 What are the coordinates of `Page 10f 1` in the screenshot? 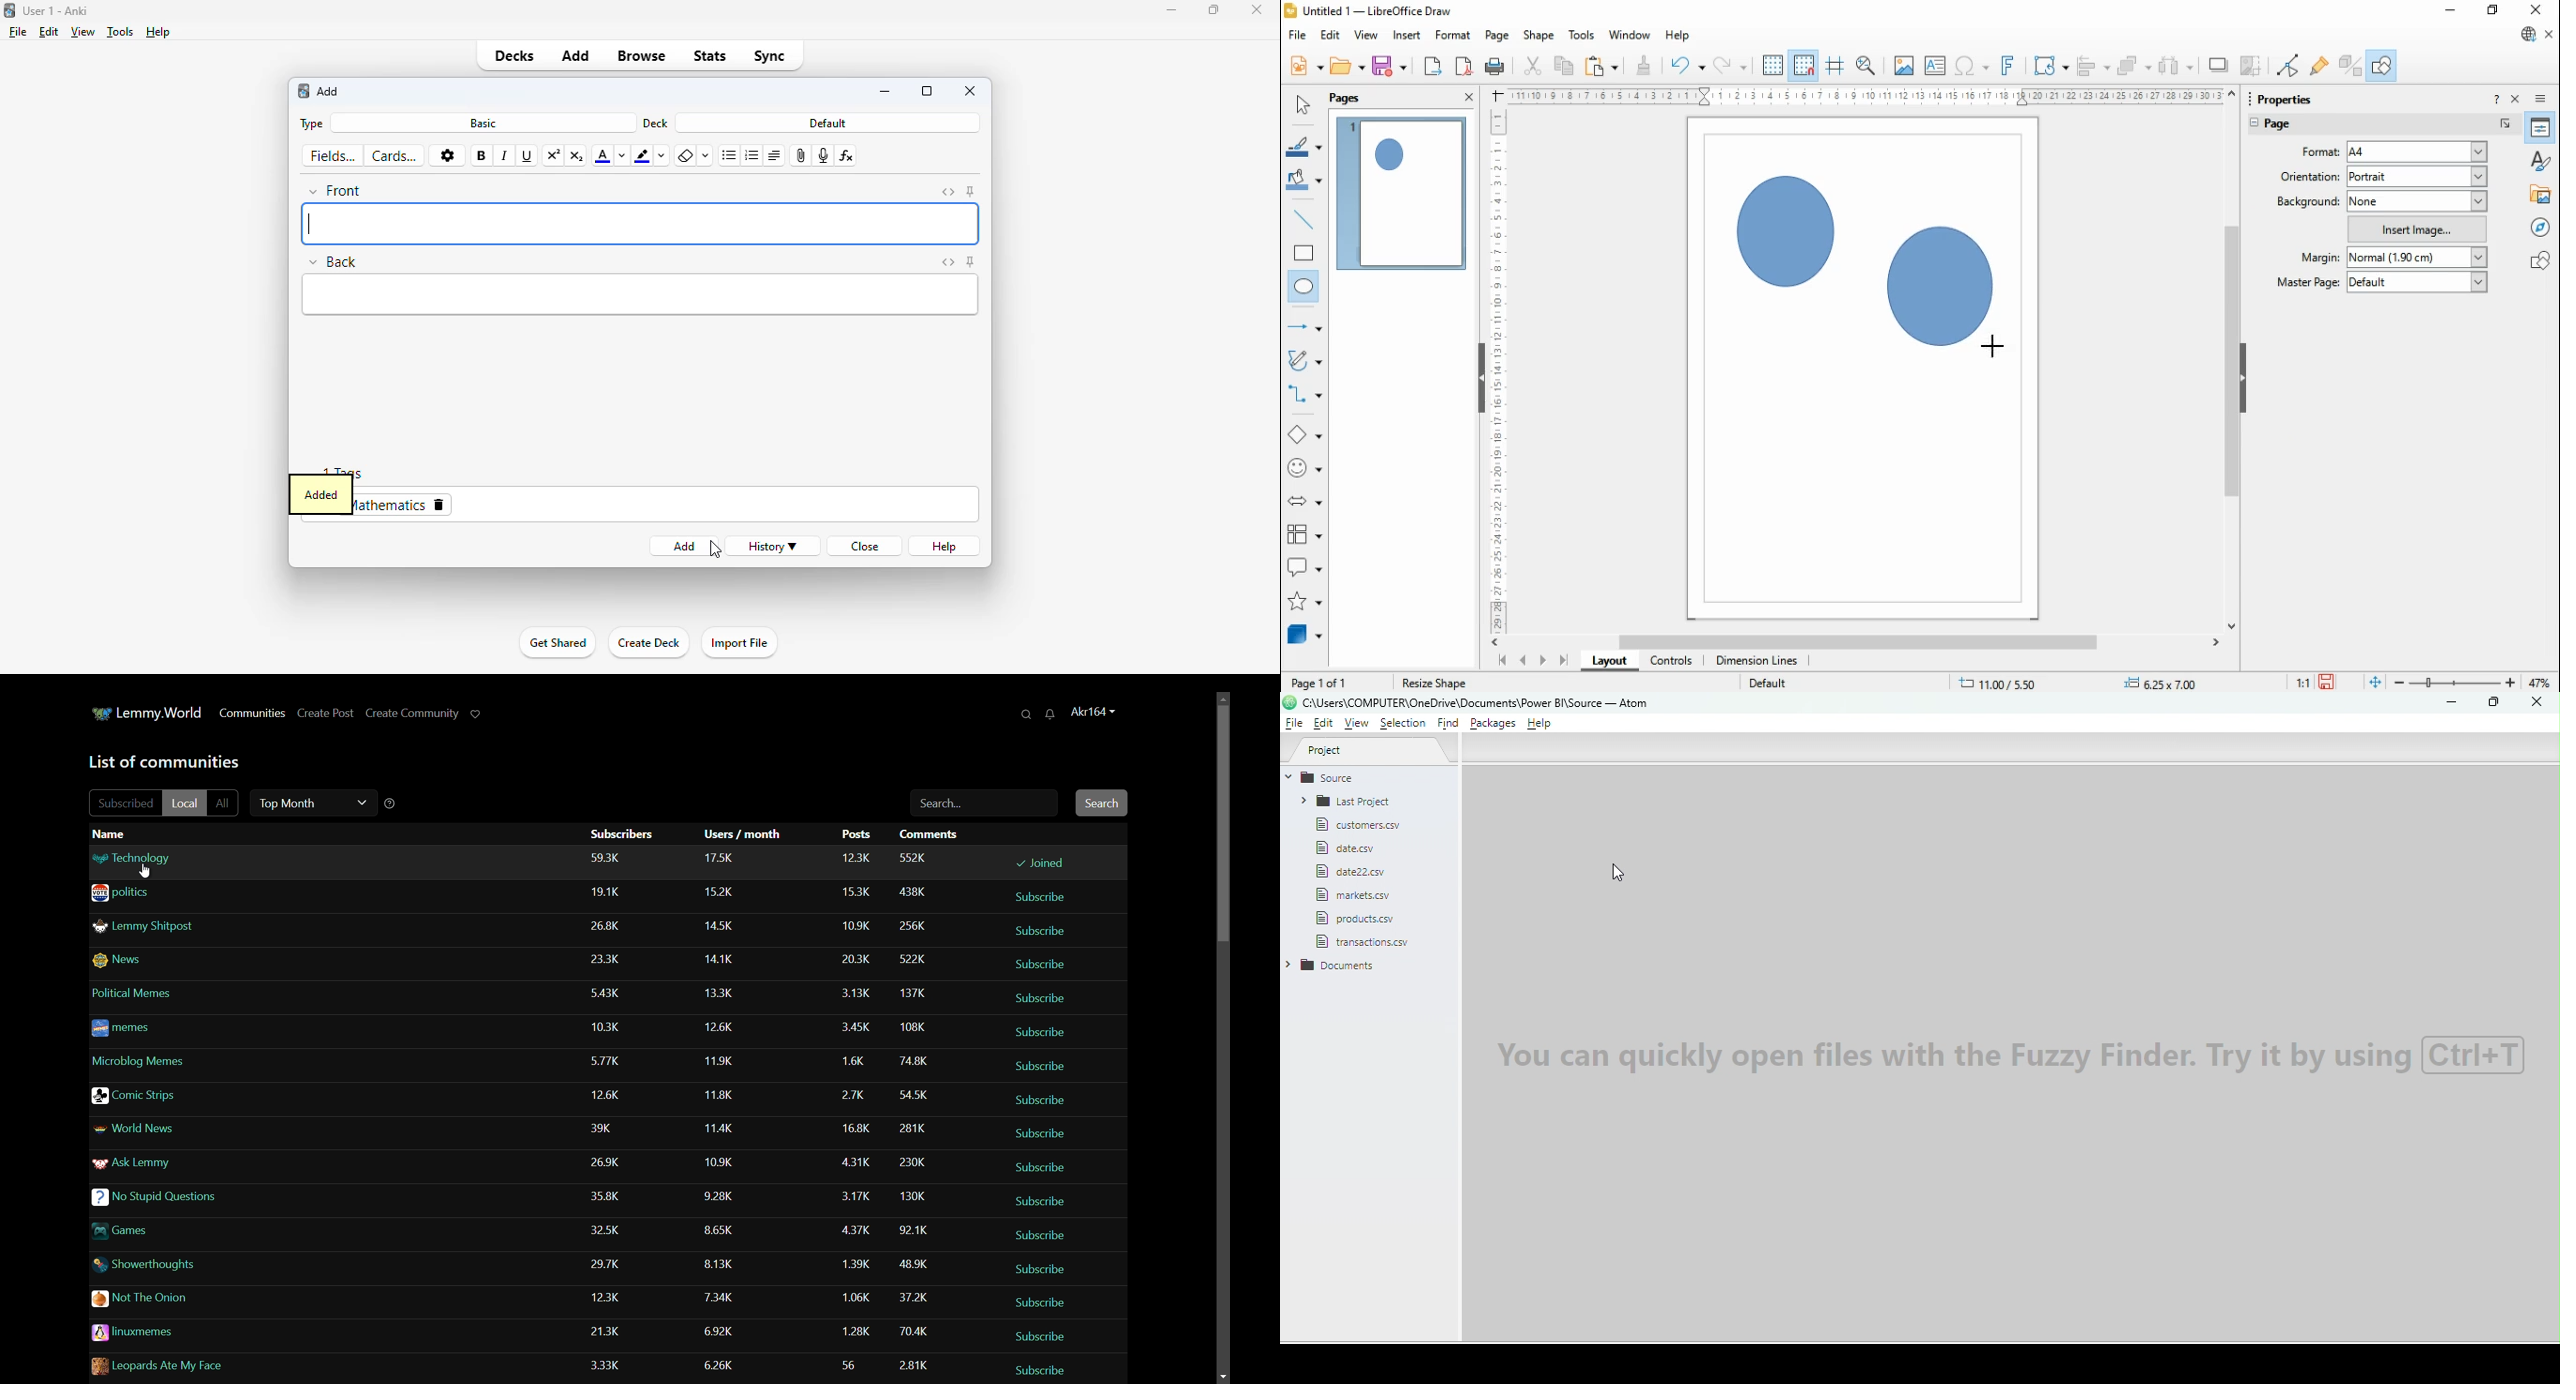 It's located at (1321, 682).